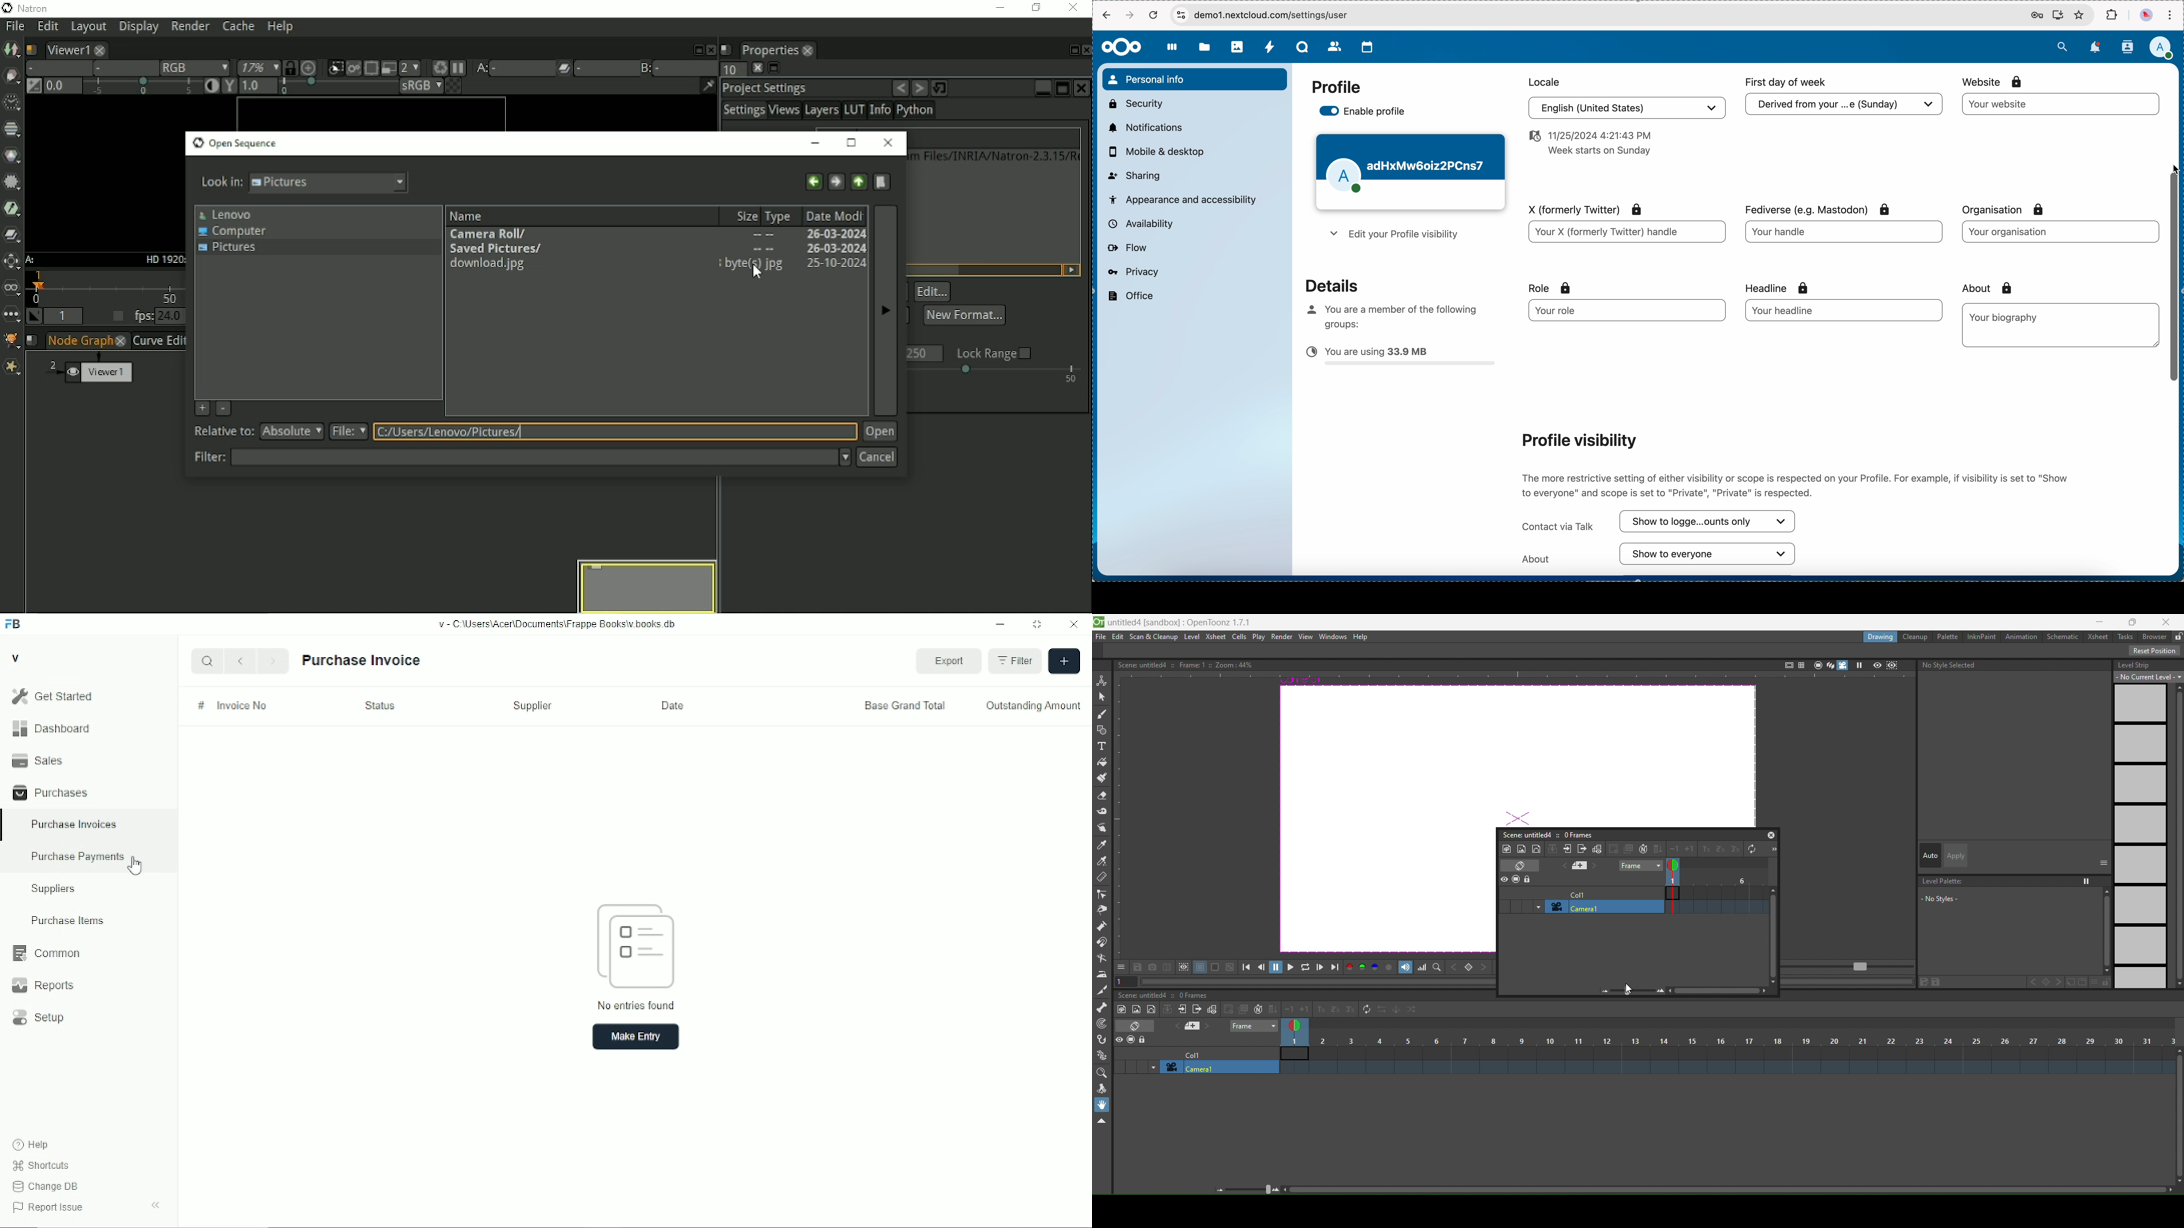 Image resolution: width=2184 pixels, height=1232 pixels. Describe the element at coordinates (520, 457) in the screenshot. I see `Filter` at that location.